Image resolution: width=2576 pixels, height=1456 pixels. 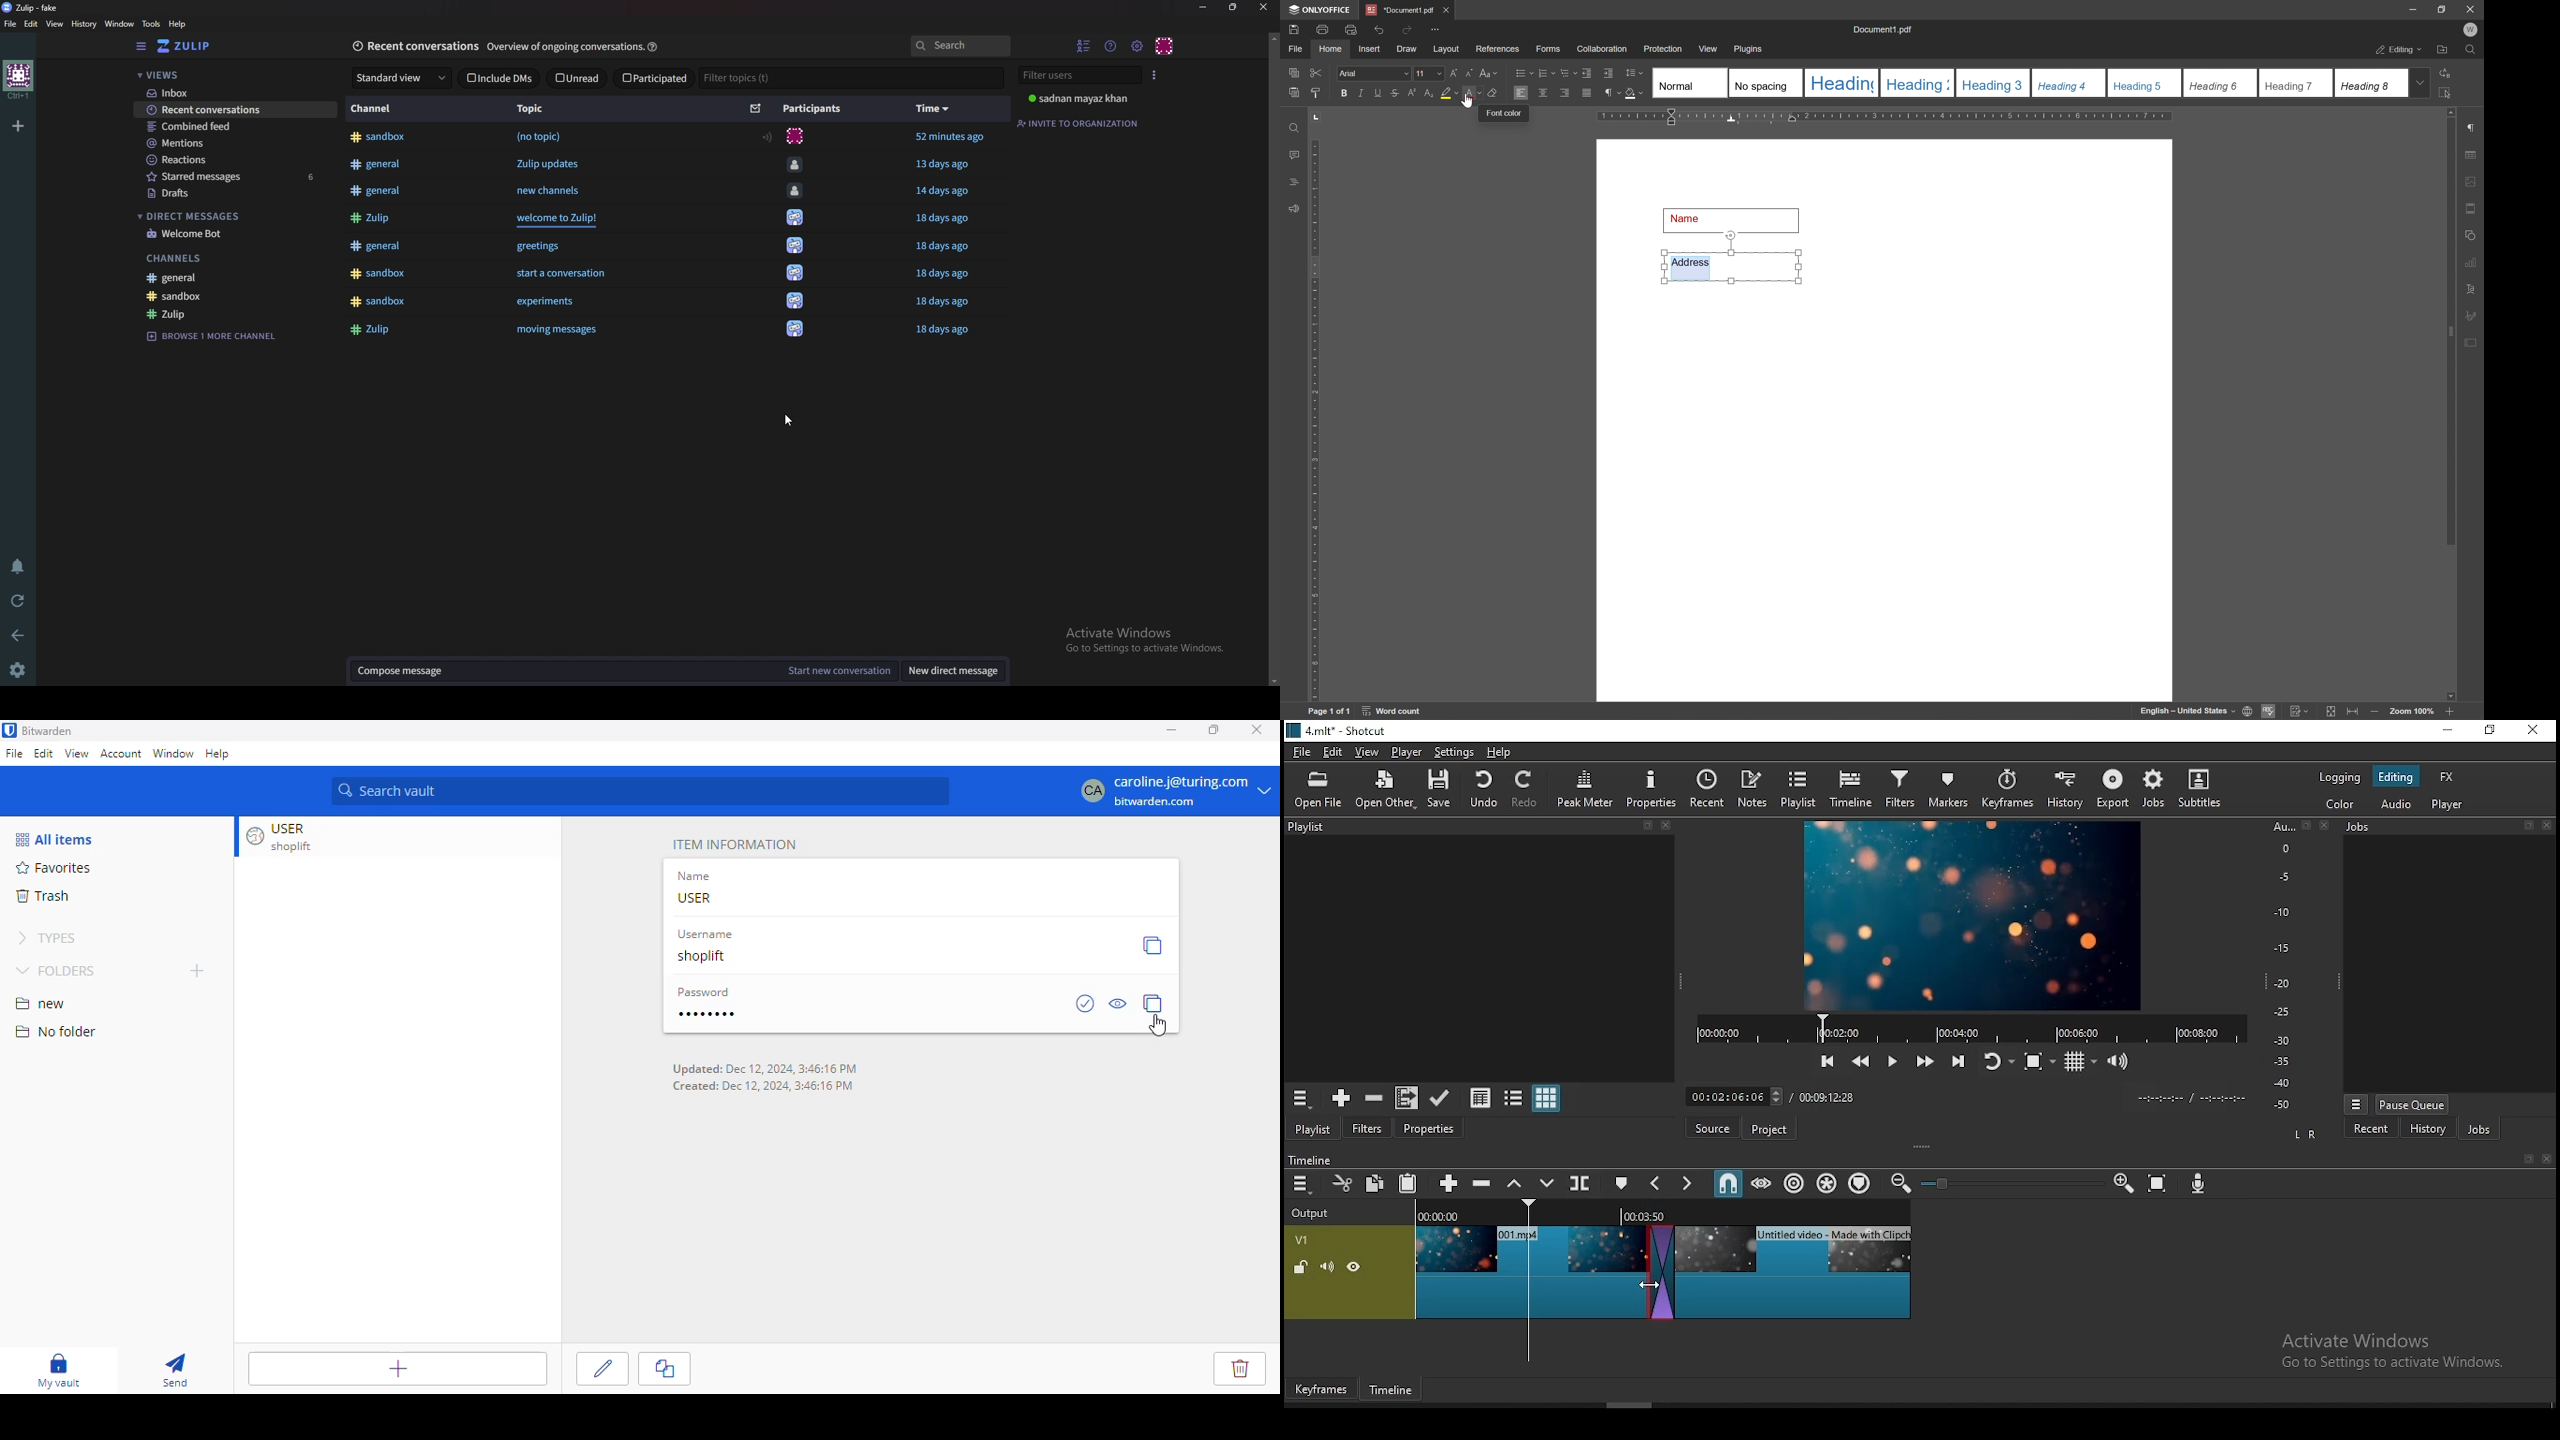 What do you see at coordinates (2473, 232) in the screenshot?
I see `shape settings` at bounding box center [2473, 232].